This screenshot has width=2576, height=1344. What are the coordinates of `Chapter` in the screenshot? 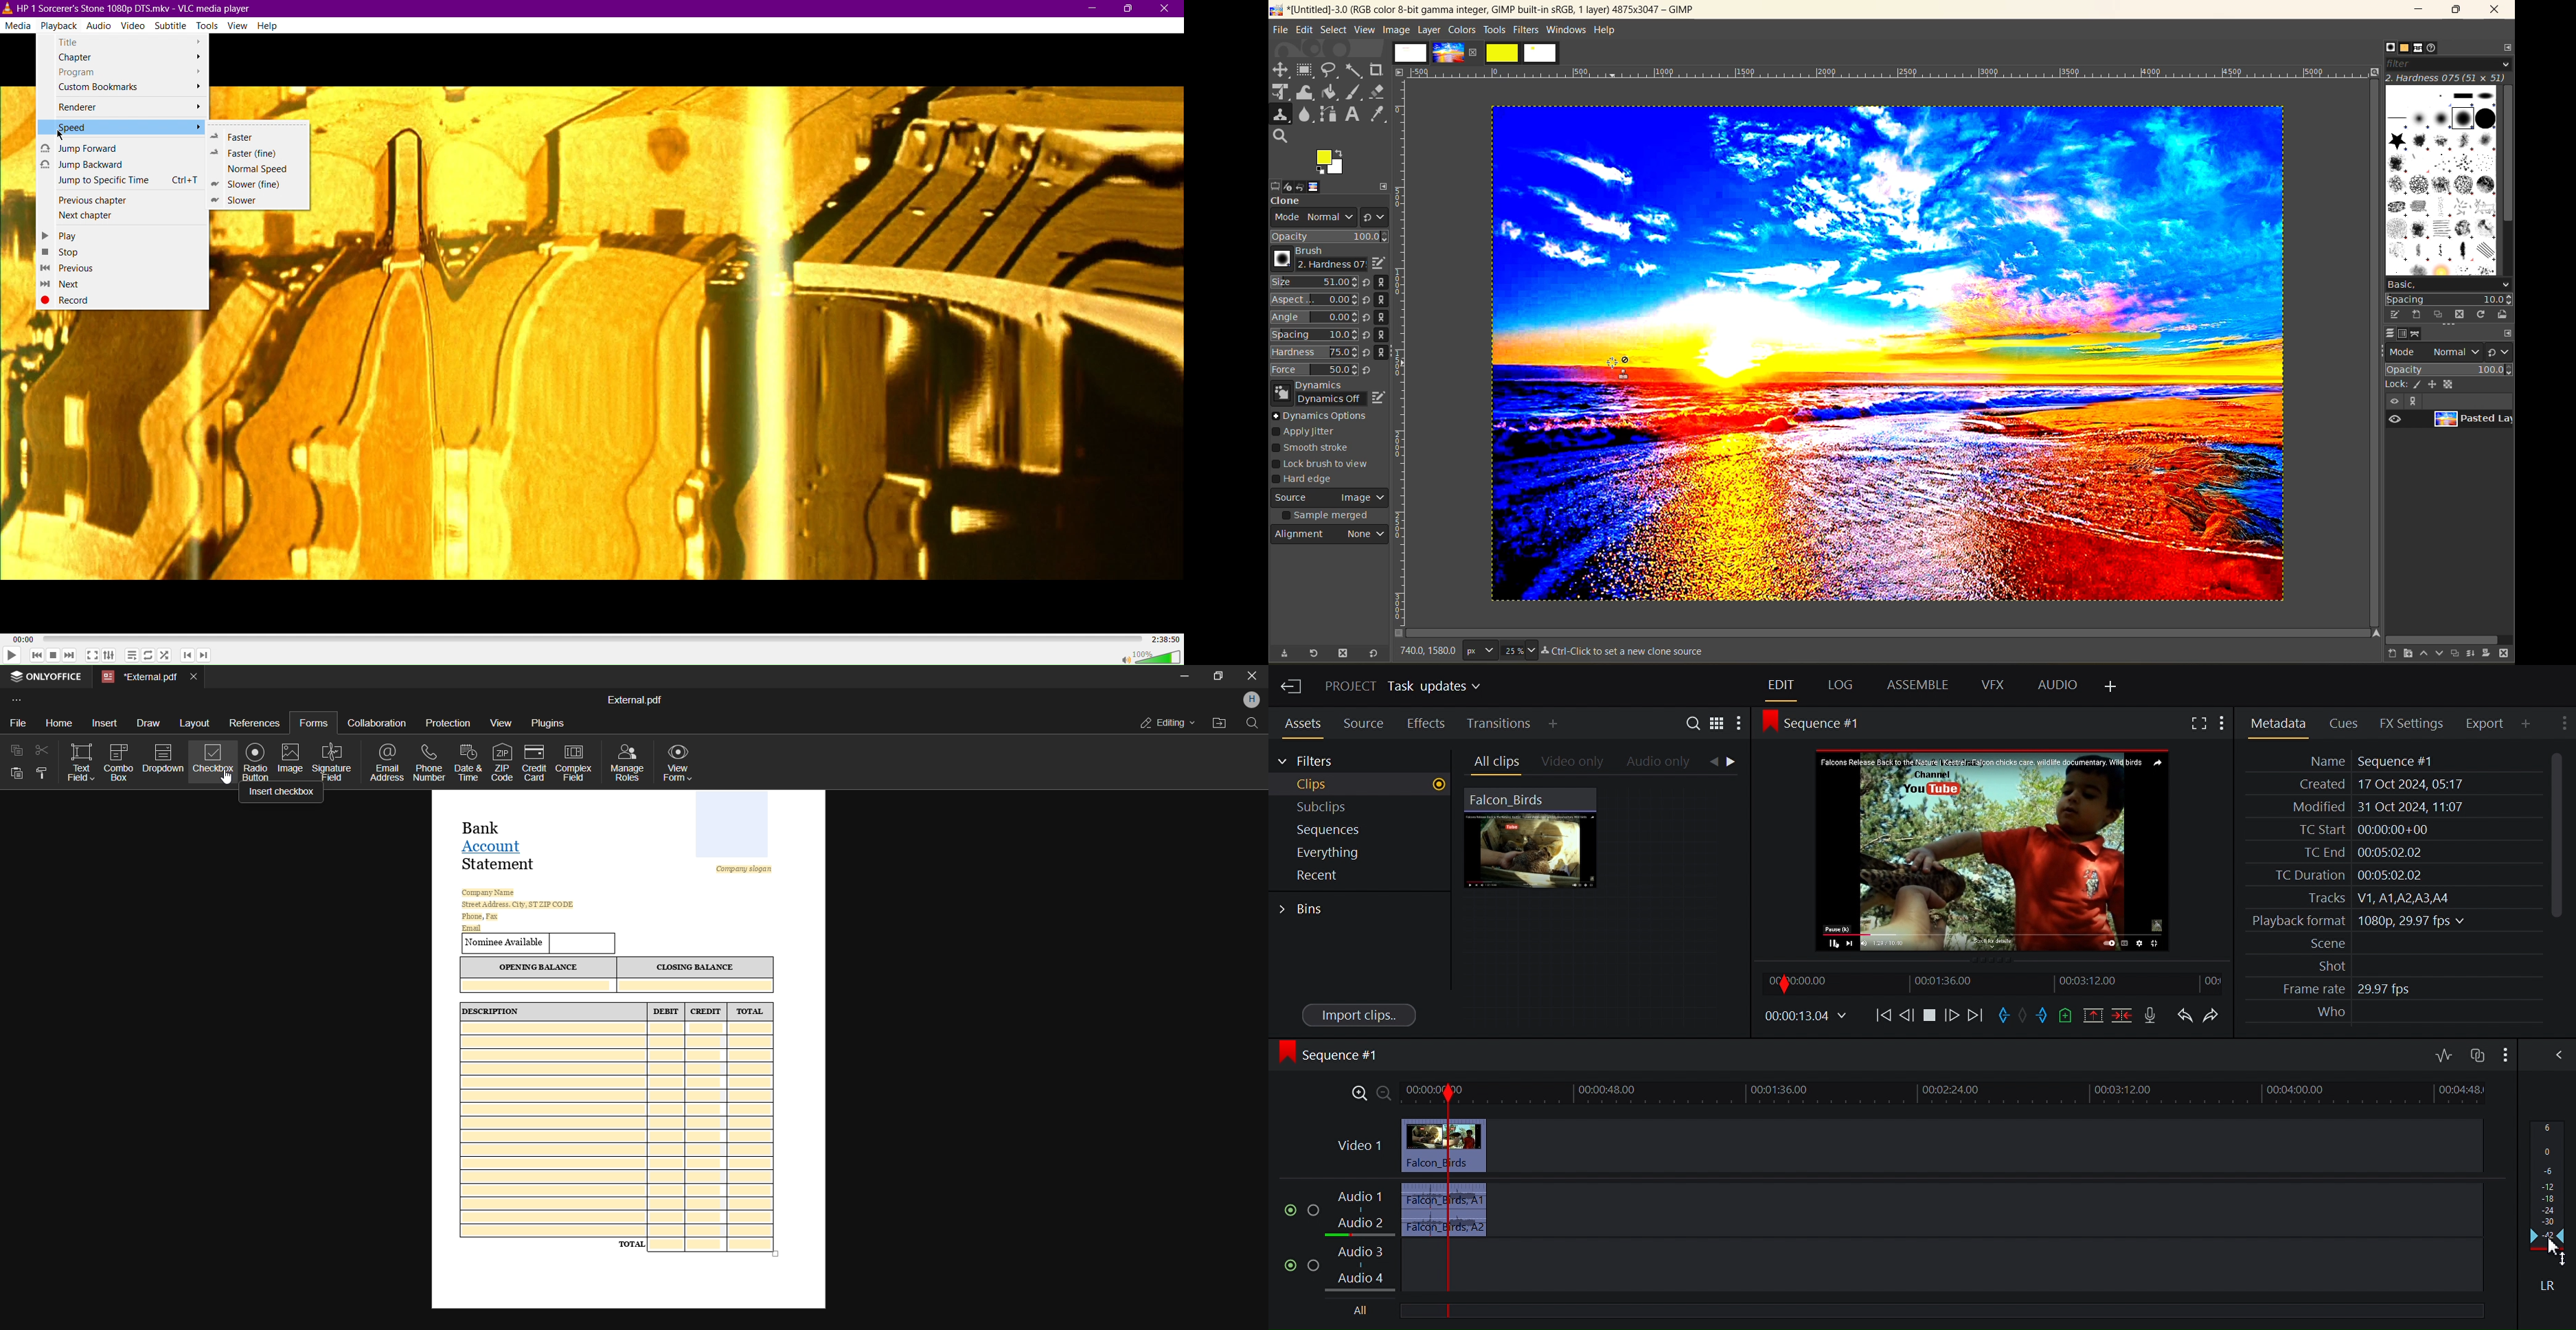 It's located at (125, 58).